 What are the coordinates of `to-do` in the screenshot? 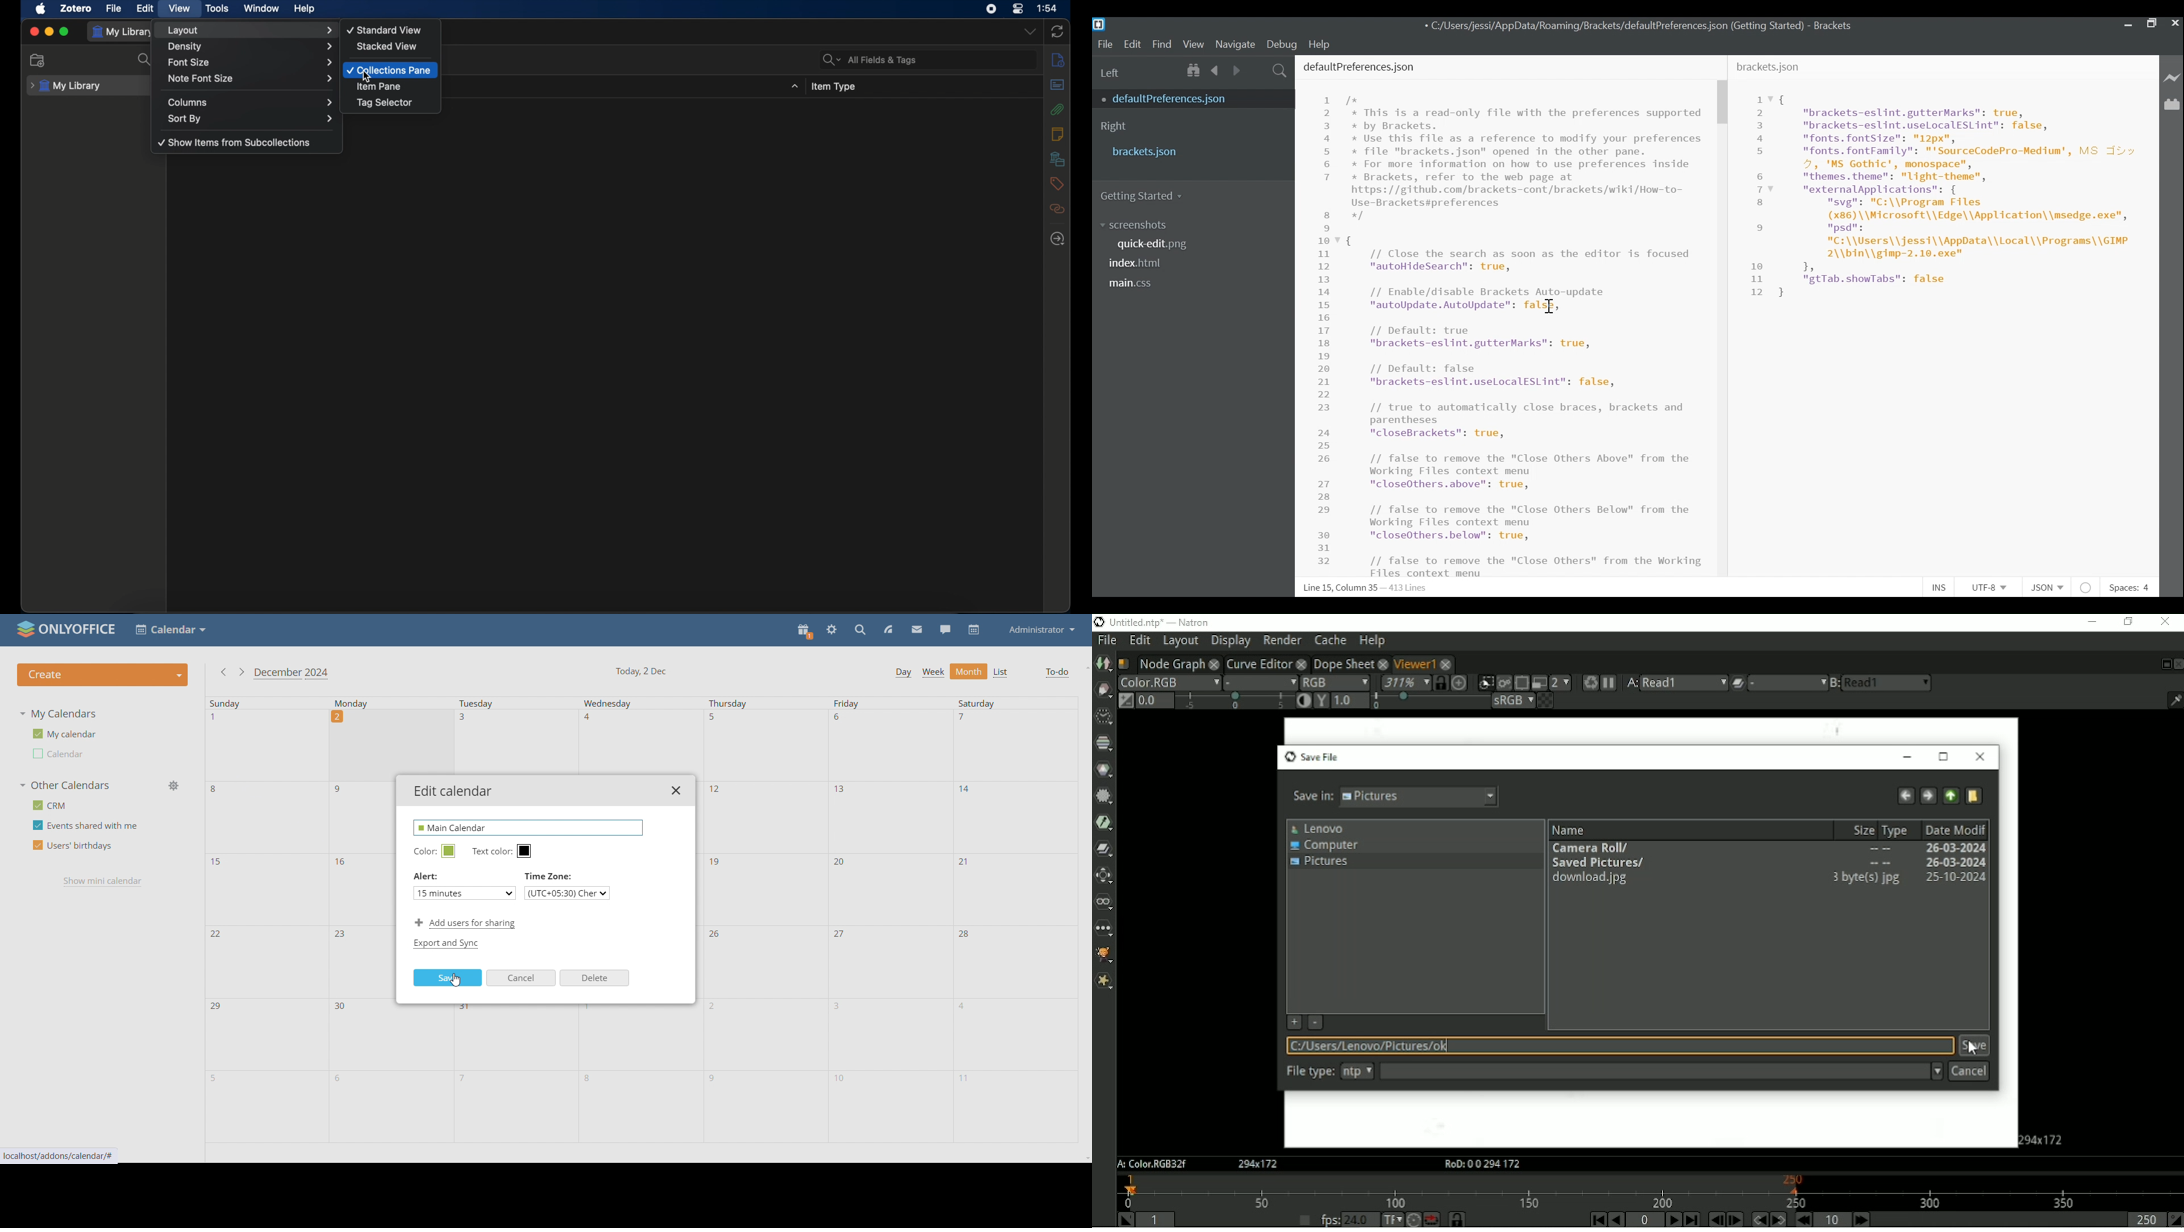 It's located at (1057, 672).